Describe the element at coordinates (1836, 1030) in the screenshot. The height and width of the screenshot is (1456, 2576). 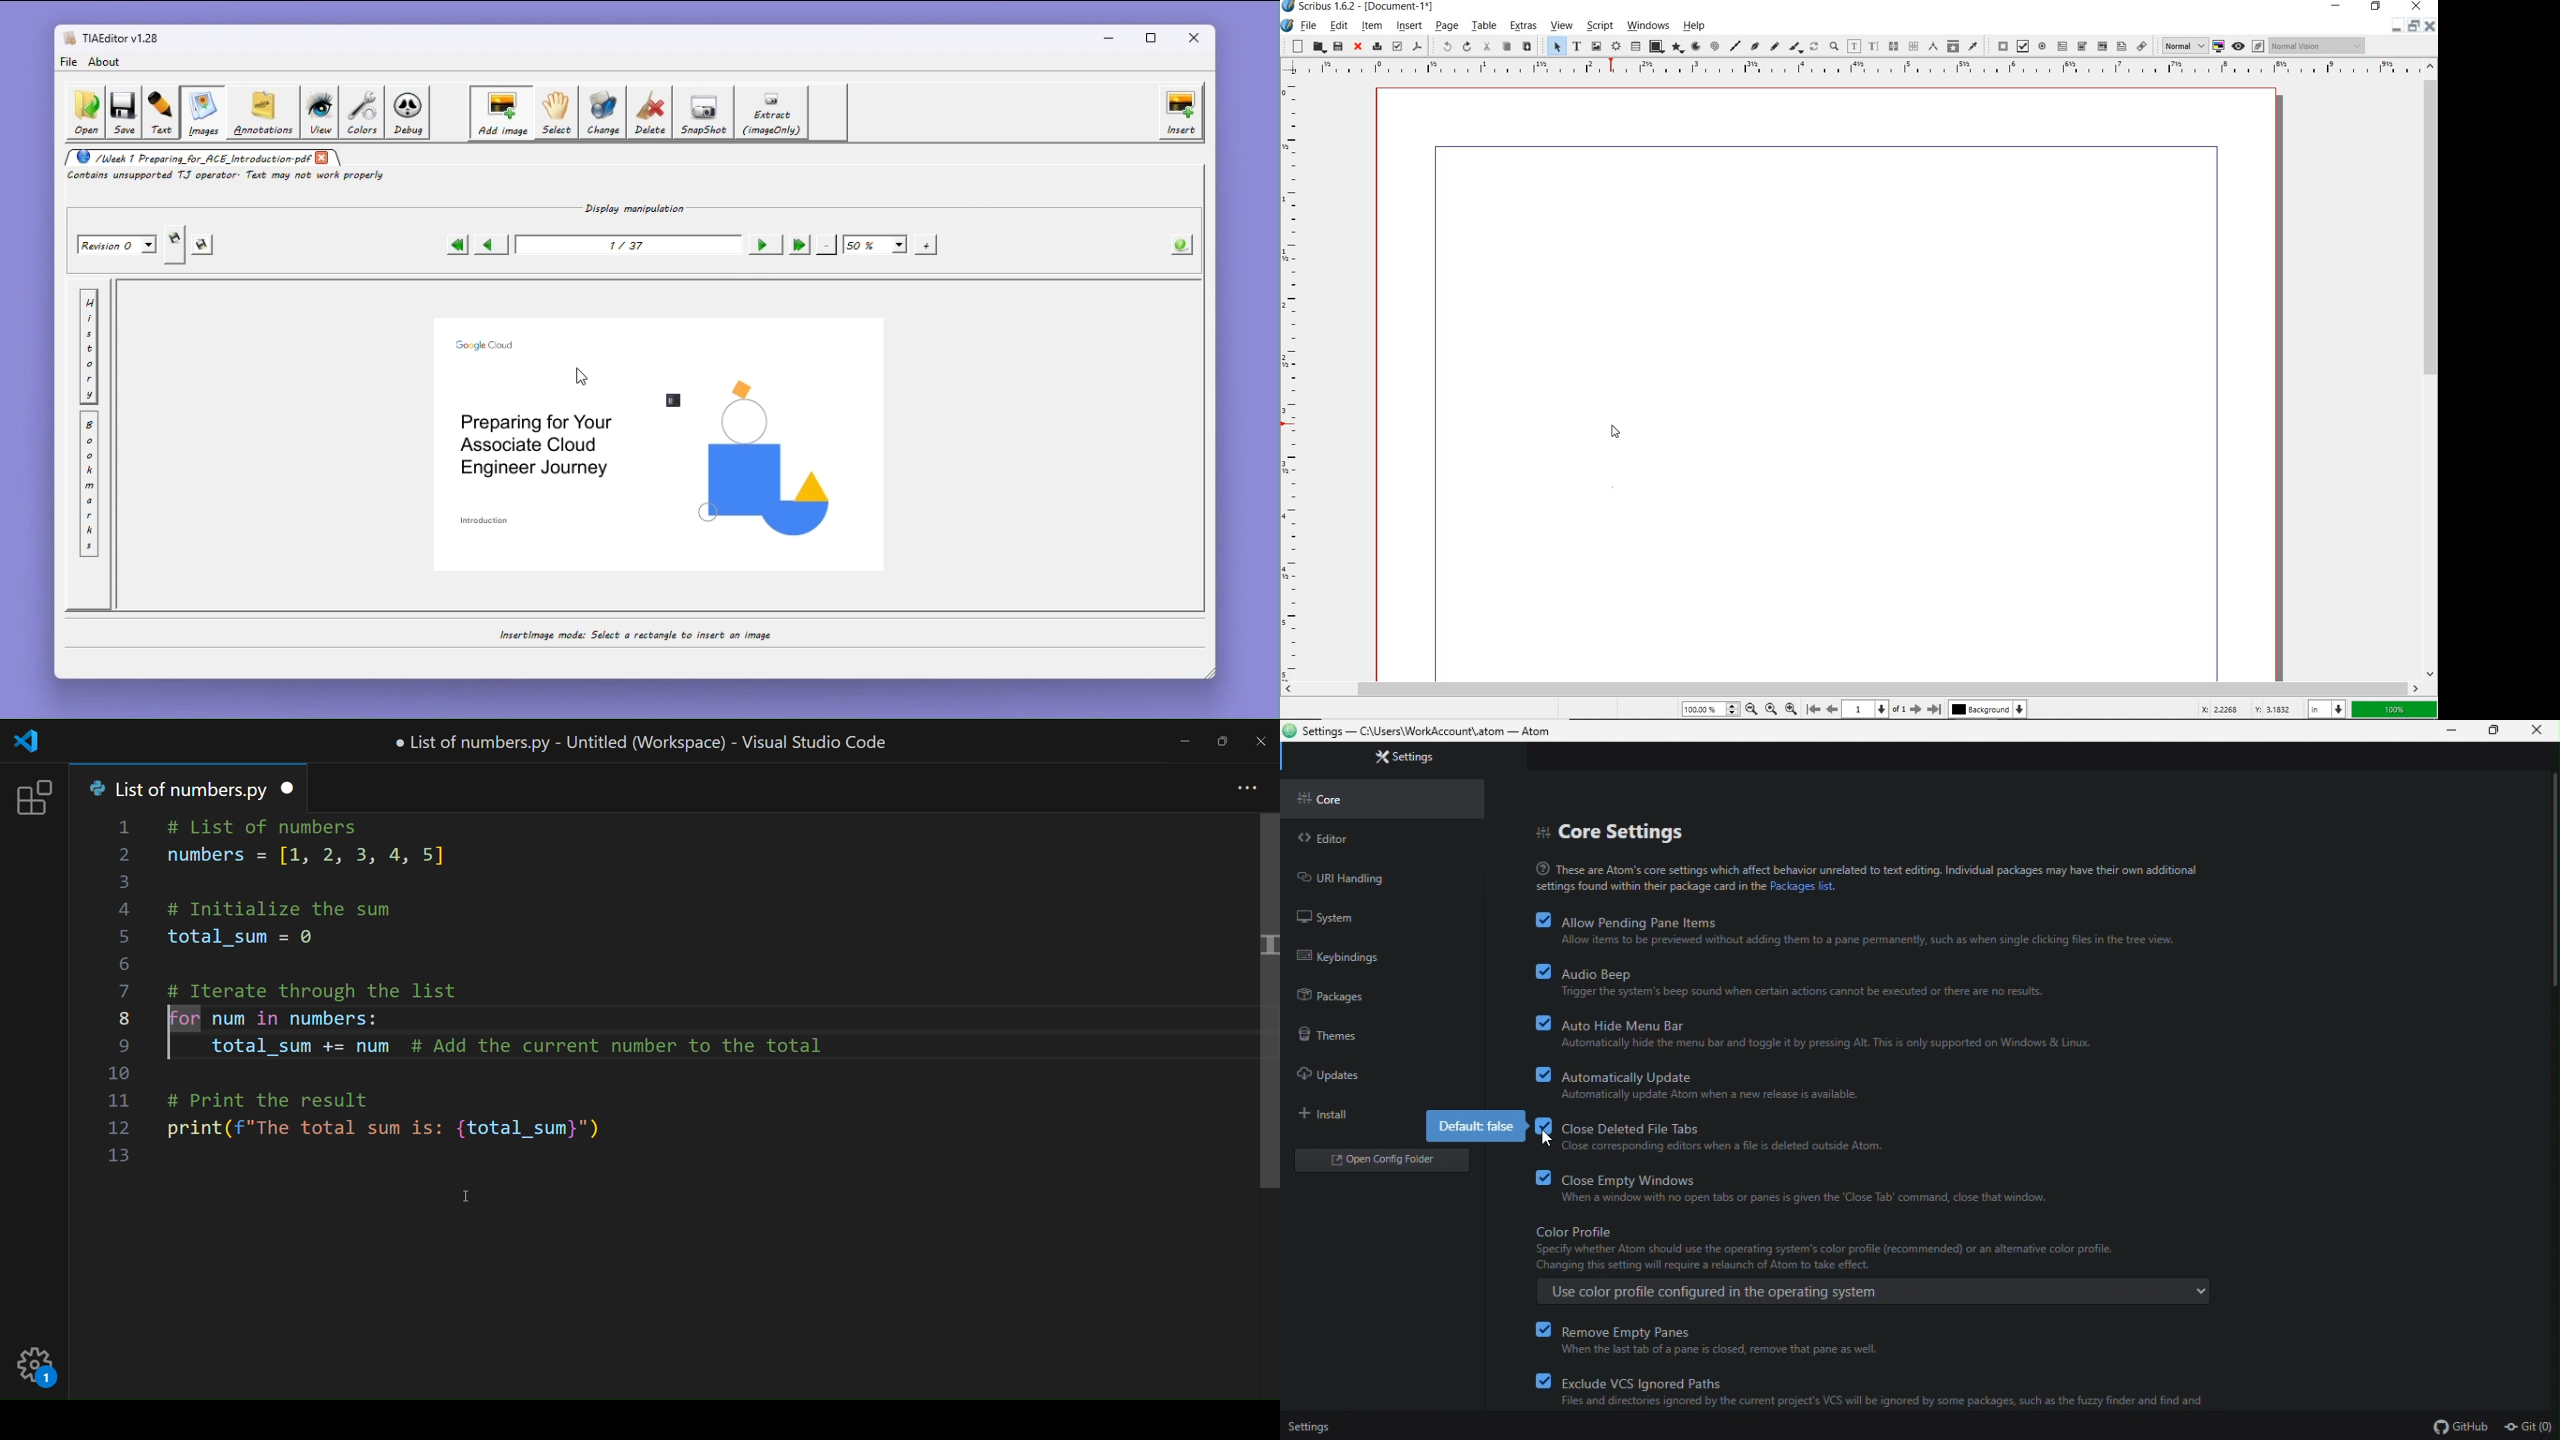
I see `auto hide menu barf` at that location.